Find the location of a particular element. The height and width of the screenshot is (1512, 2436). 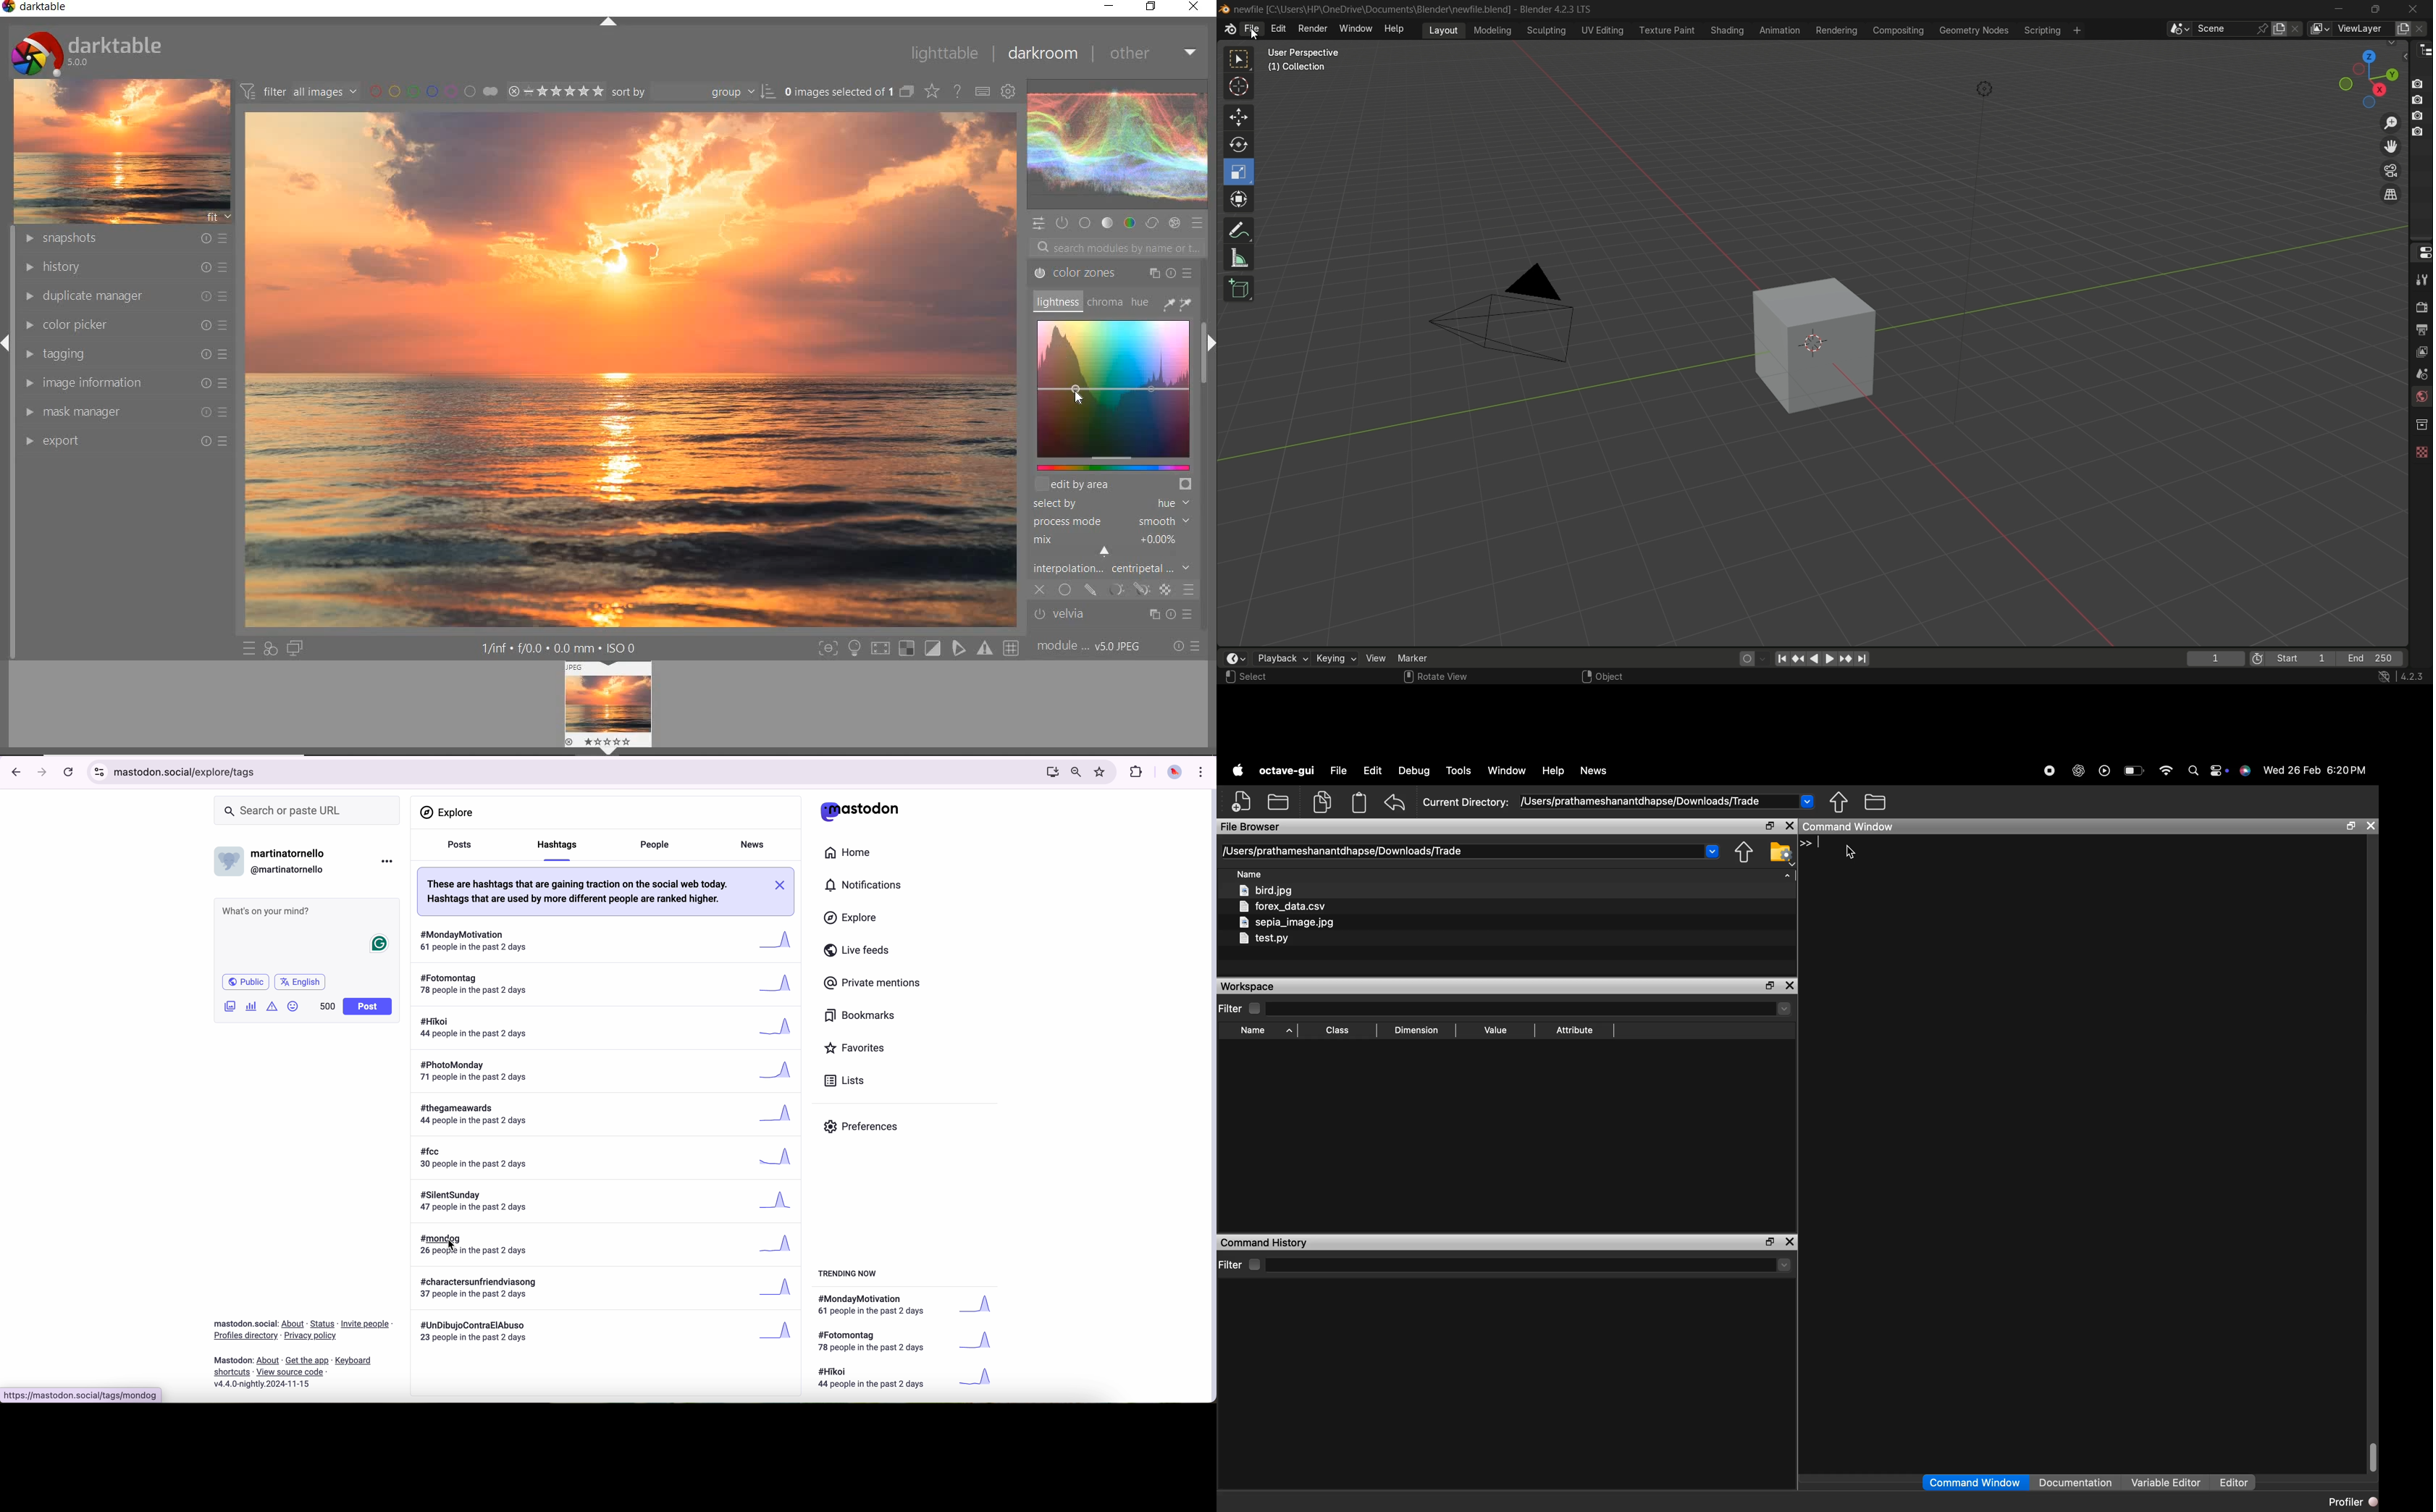

New folder is located at coordinates (1277, 801).